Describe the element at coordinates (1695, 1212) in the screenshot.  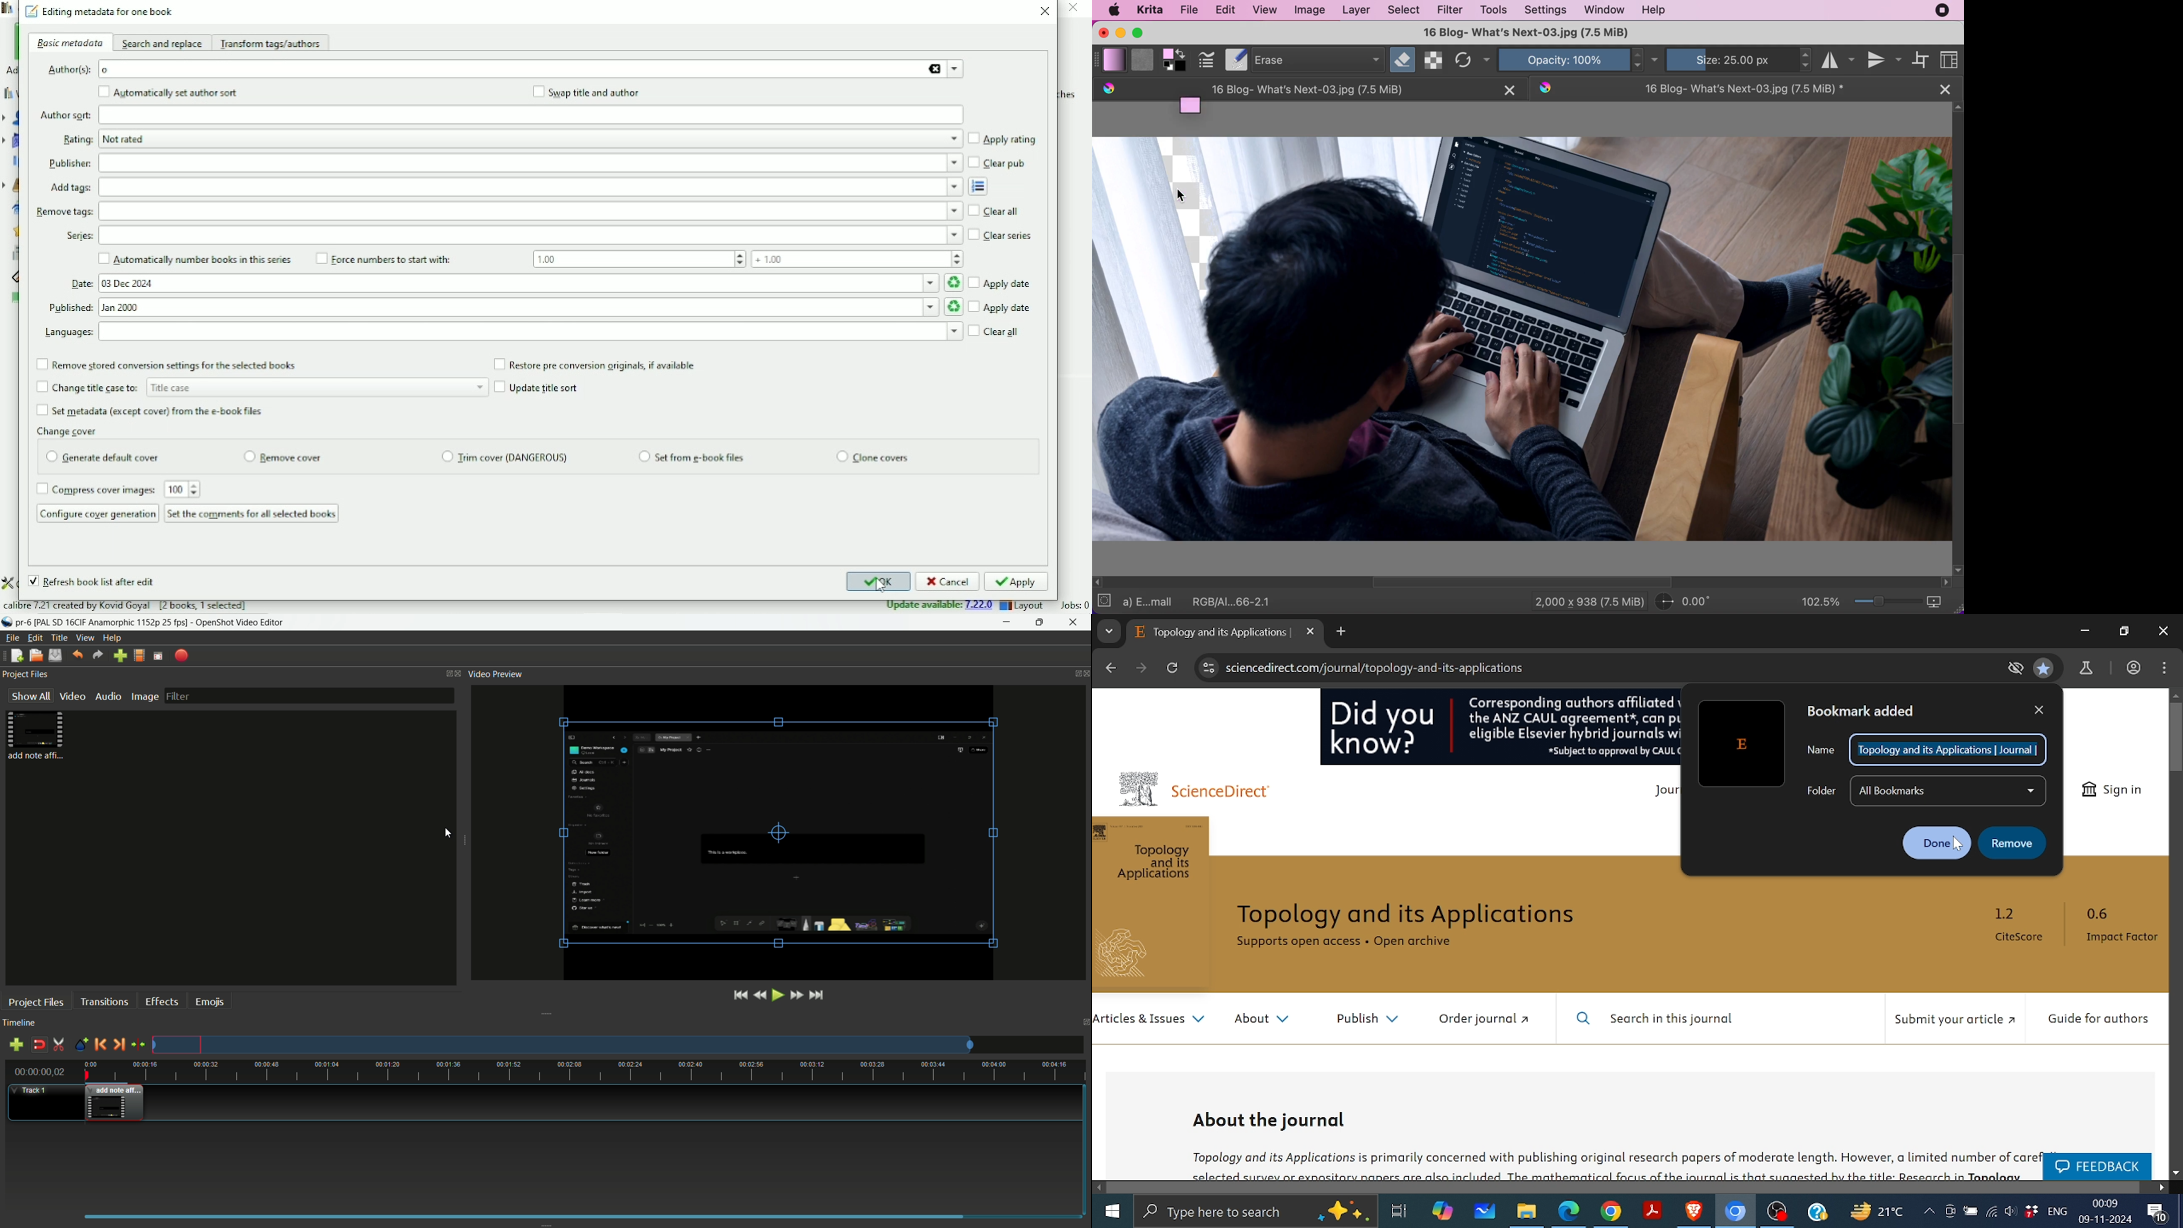
I see `Brave browser` at that location.